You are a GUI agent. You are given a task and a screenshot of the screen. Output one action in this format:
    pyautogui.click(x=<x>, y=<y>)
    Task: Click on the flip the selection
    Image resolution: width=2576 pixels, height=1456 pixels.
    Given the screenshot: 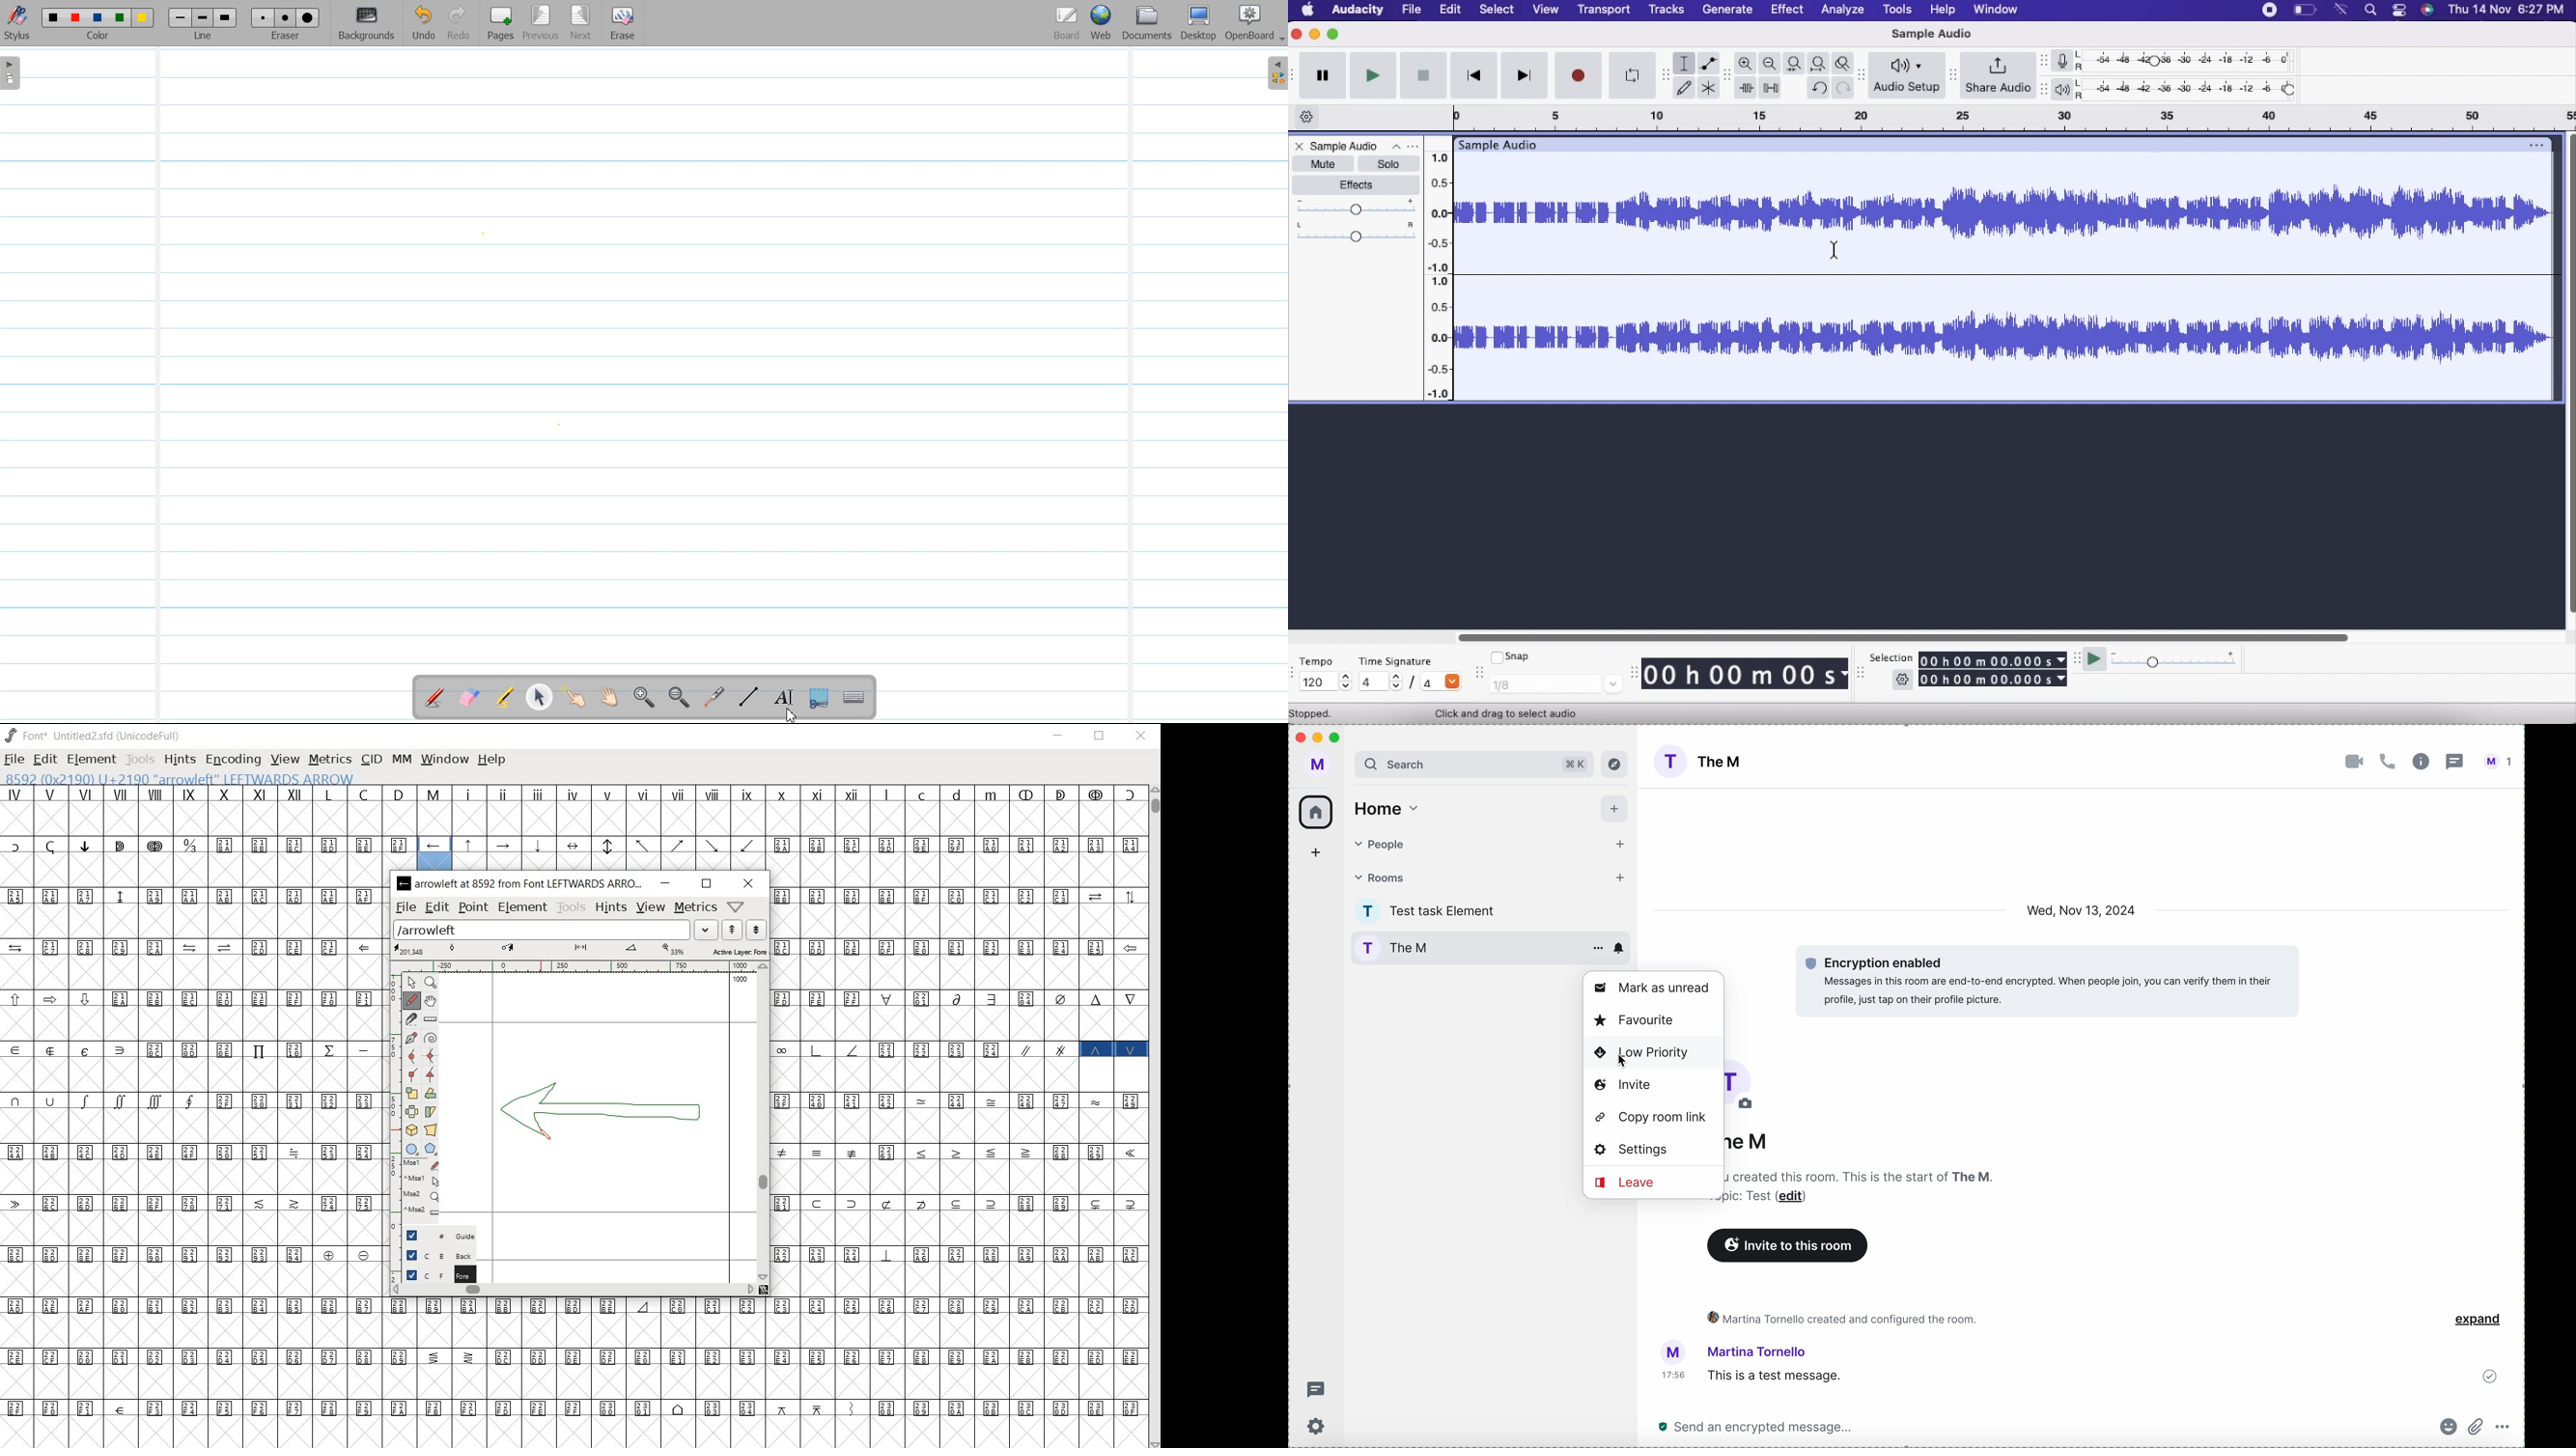 What is the action you would take?
    pyautogui.click(x=411, y=1112)
    